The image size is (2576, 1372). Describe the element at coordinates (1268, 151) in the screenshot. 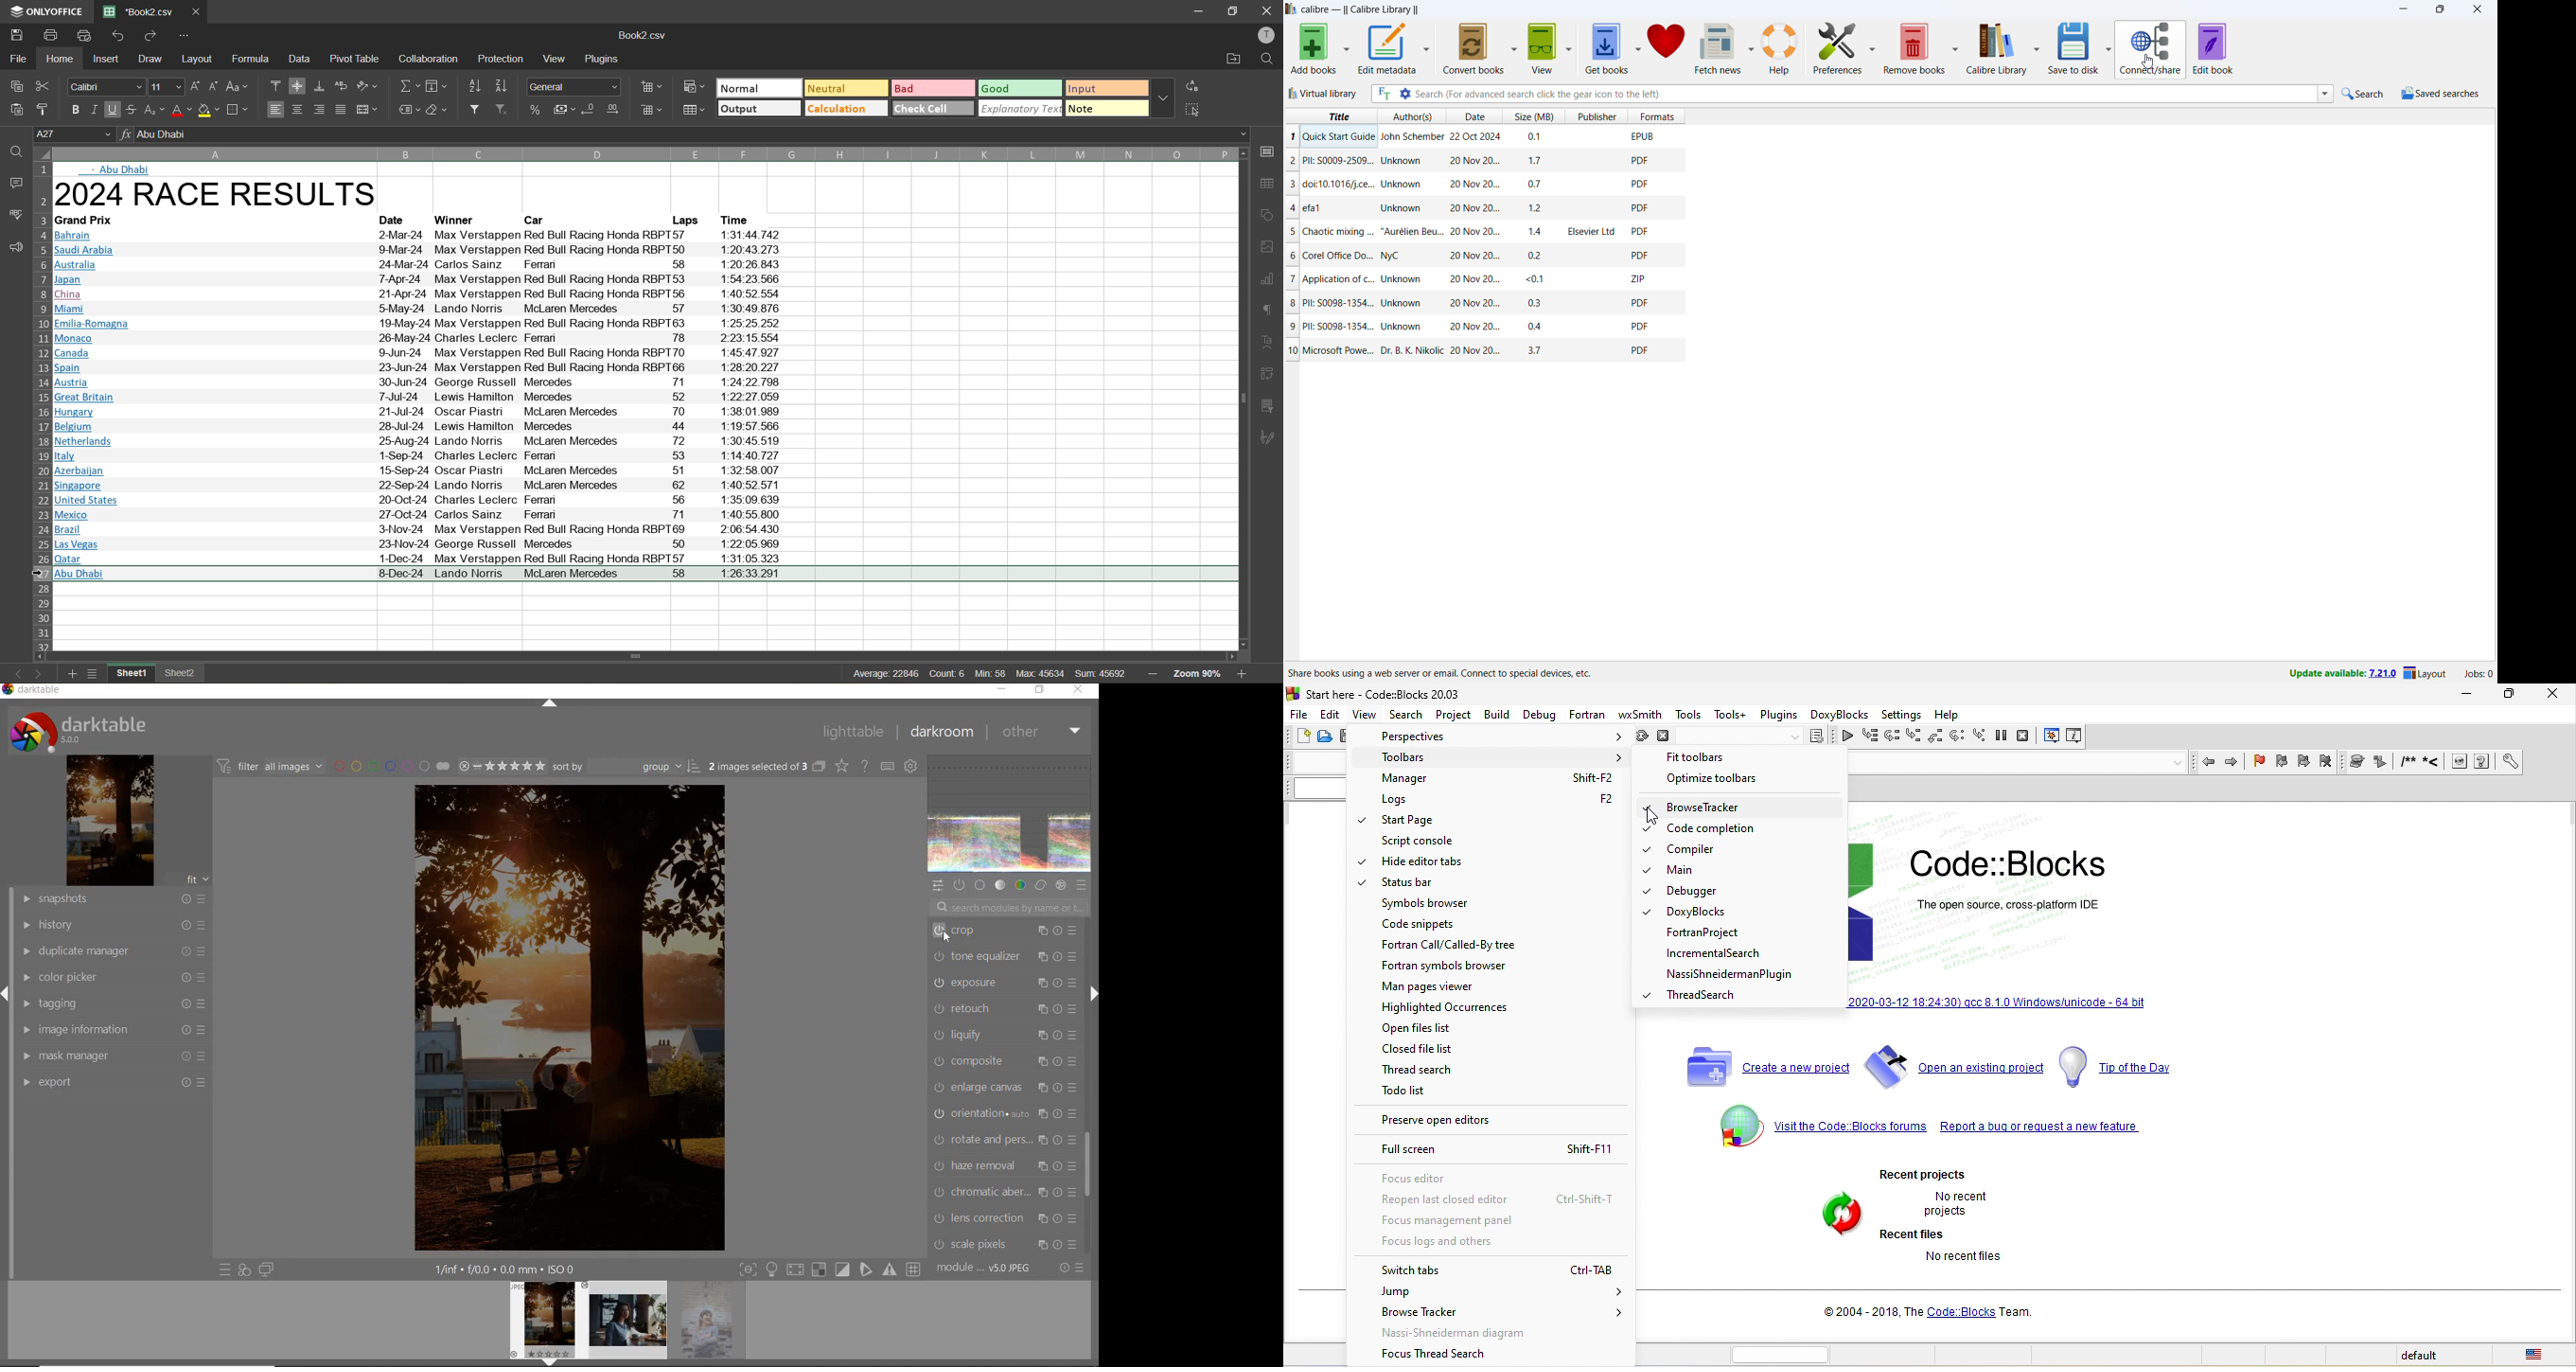

I see `call settings` at that location.